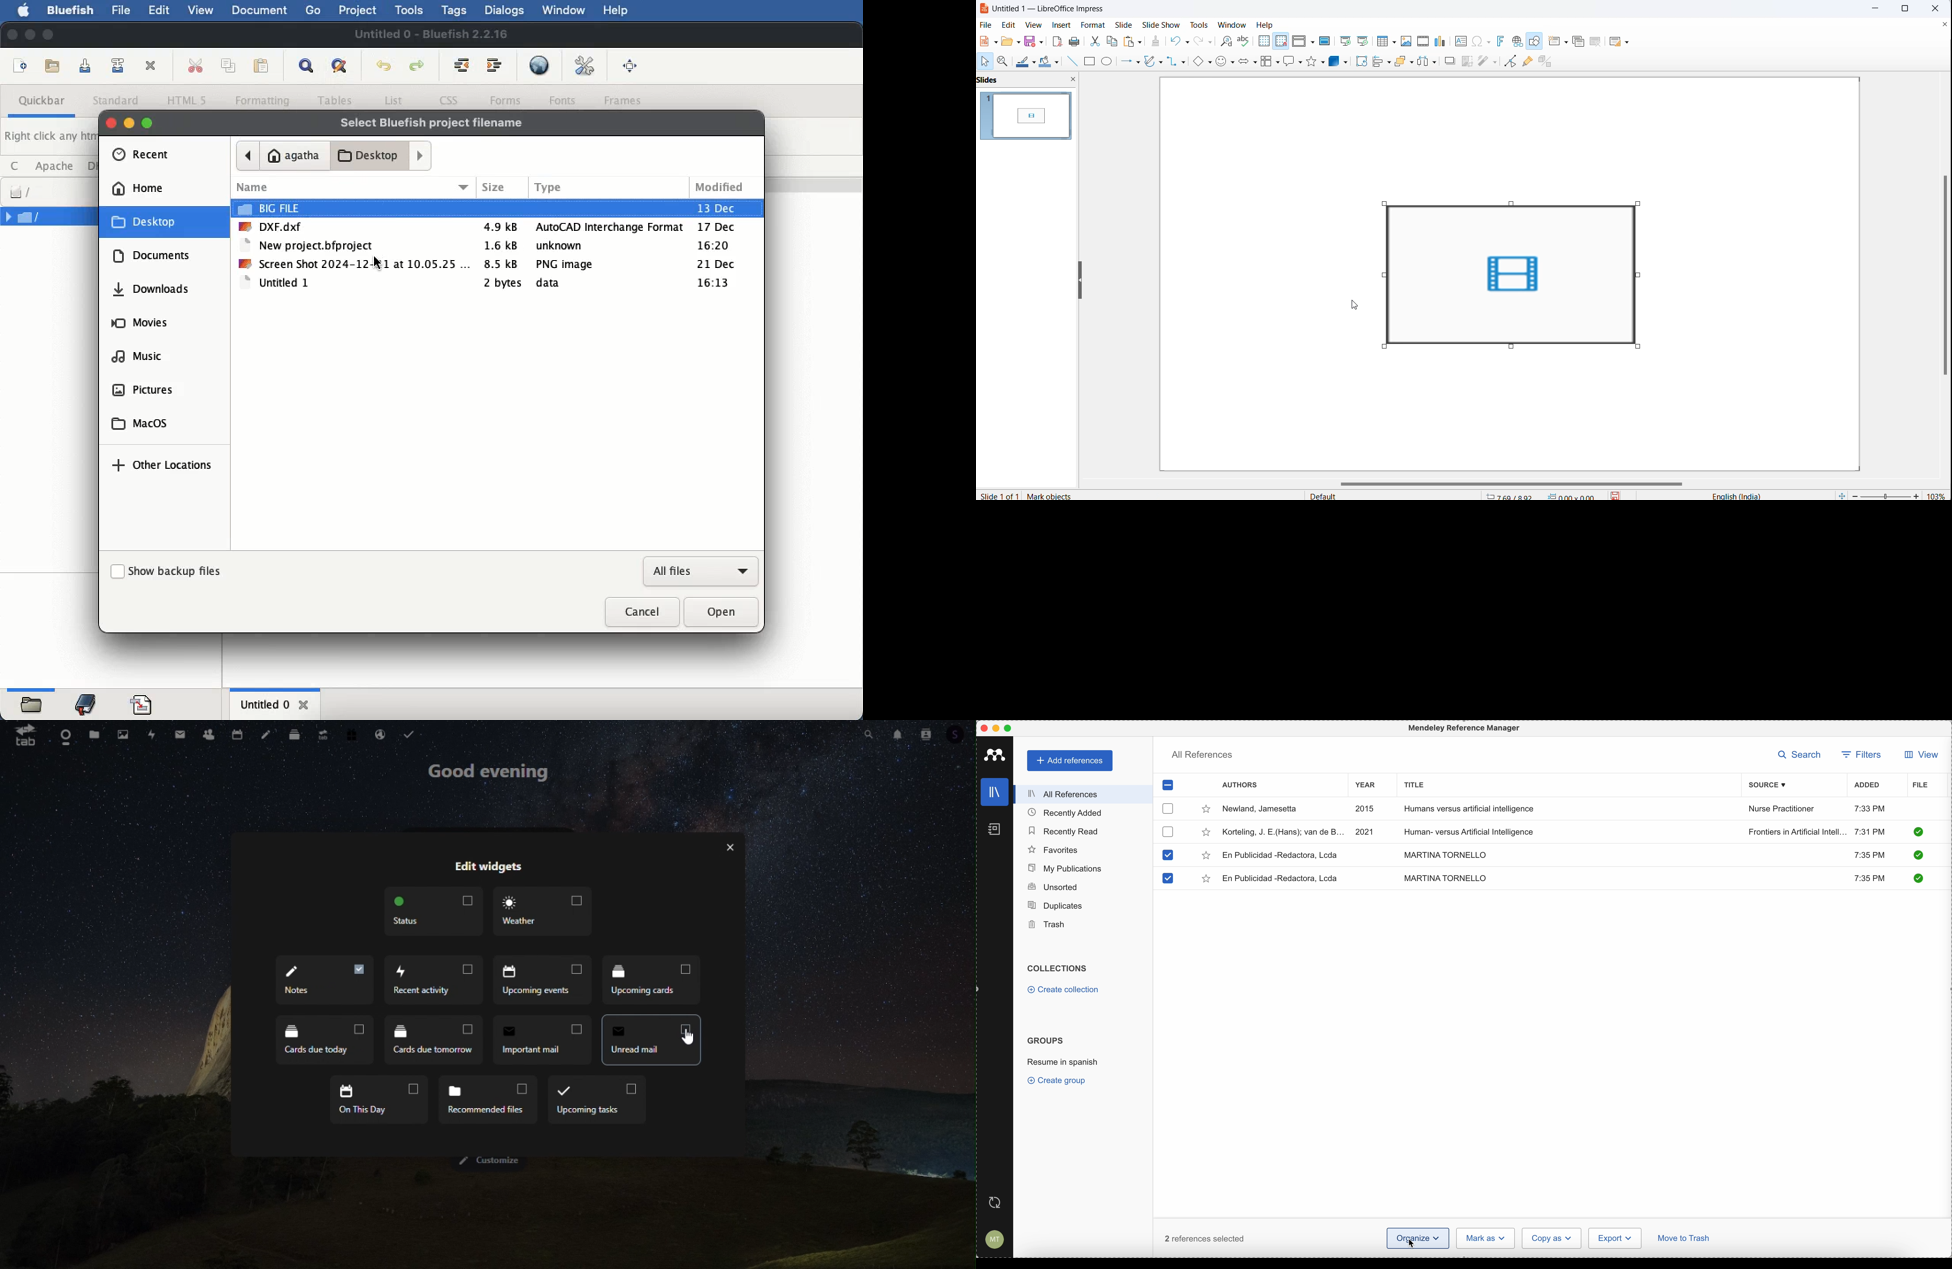 The width and height of the screenshot is (1960, 1288). Describe the element at coordinates (1504, 42) in the screenshot. I see `insert fontwork text` at that location.